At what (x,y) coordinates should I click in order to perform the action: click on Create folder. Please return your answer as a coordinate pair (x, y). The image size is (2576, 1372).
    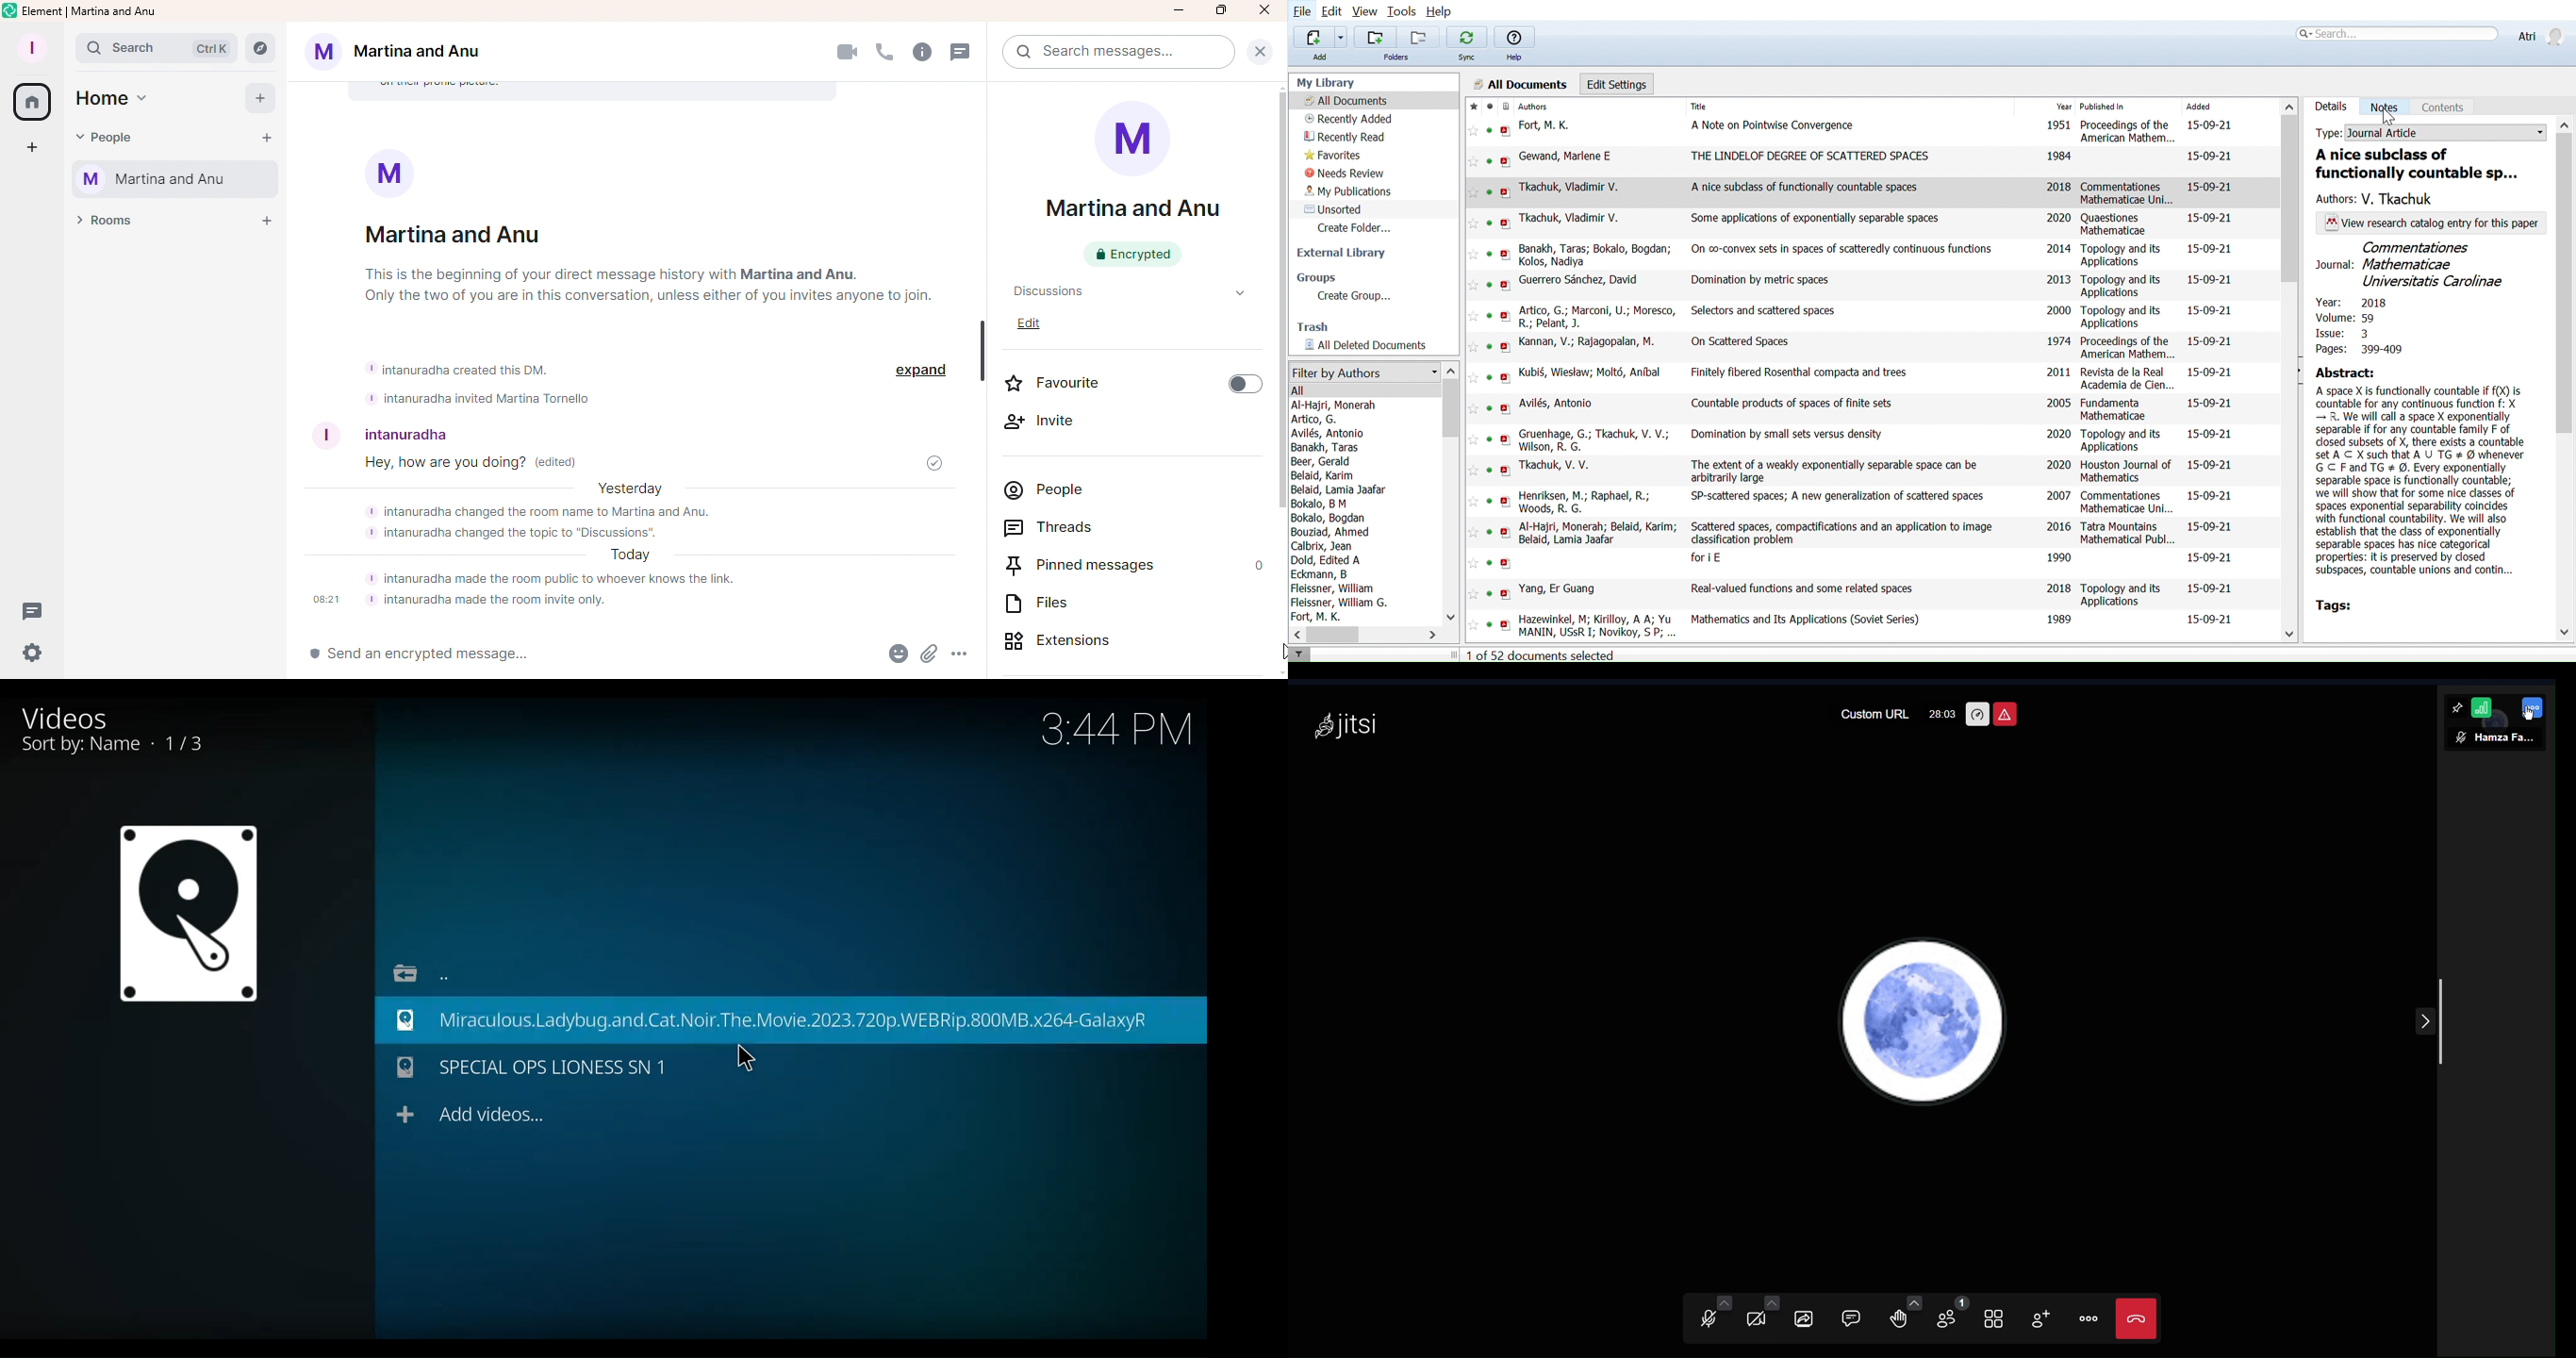
    Looking at the image, I should click on (1360, 228).